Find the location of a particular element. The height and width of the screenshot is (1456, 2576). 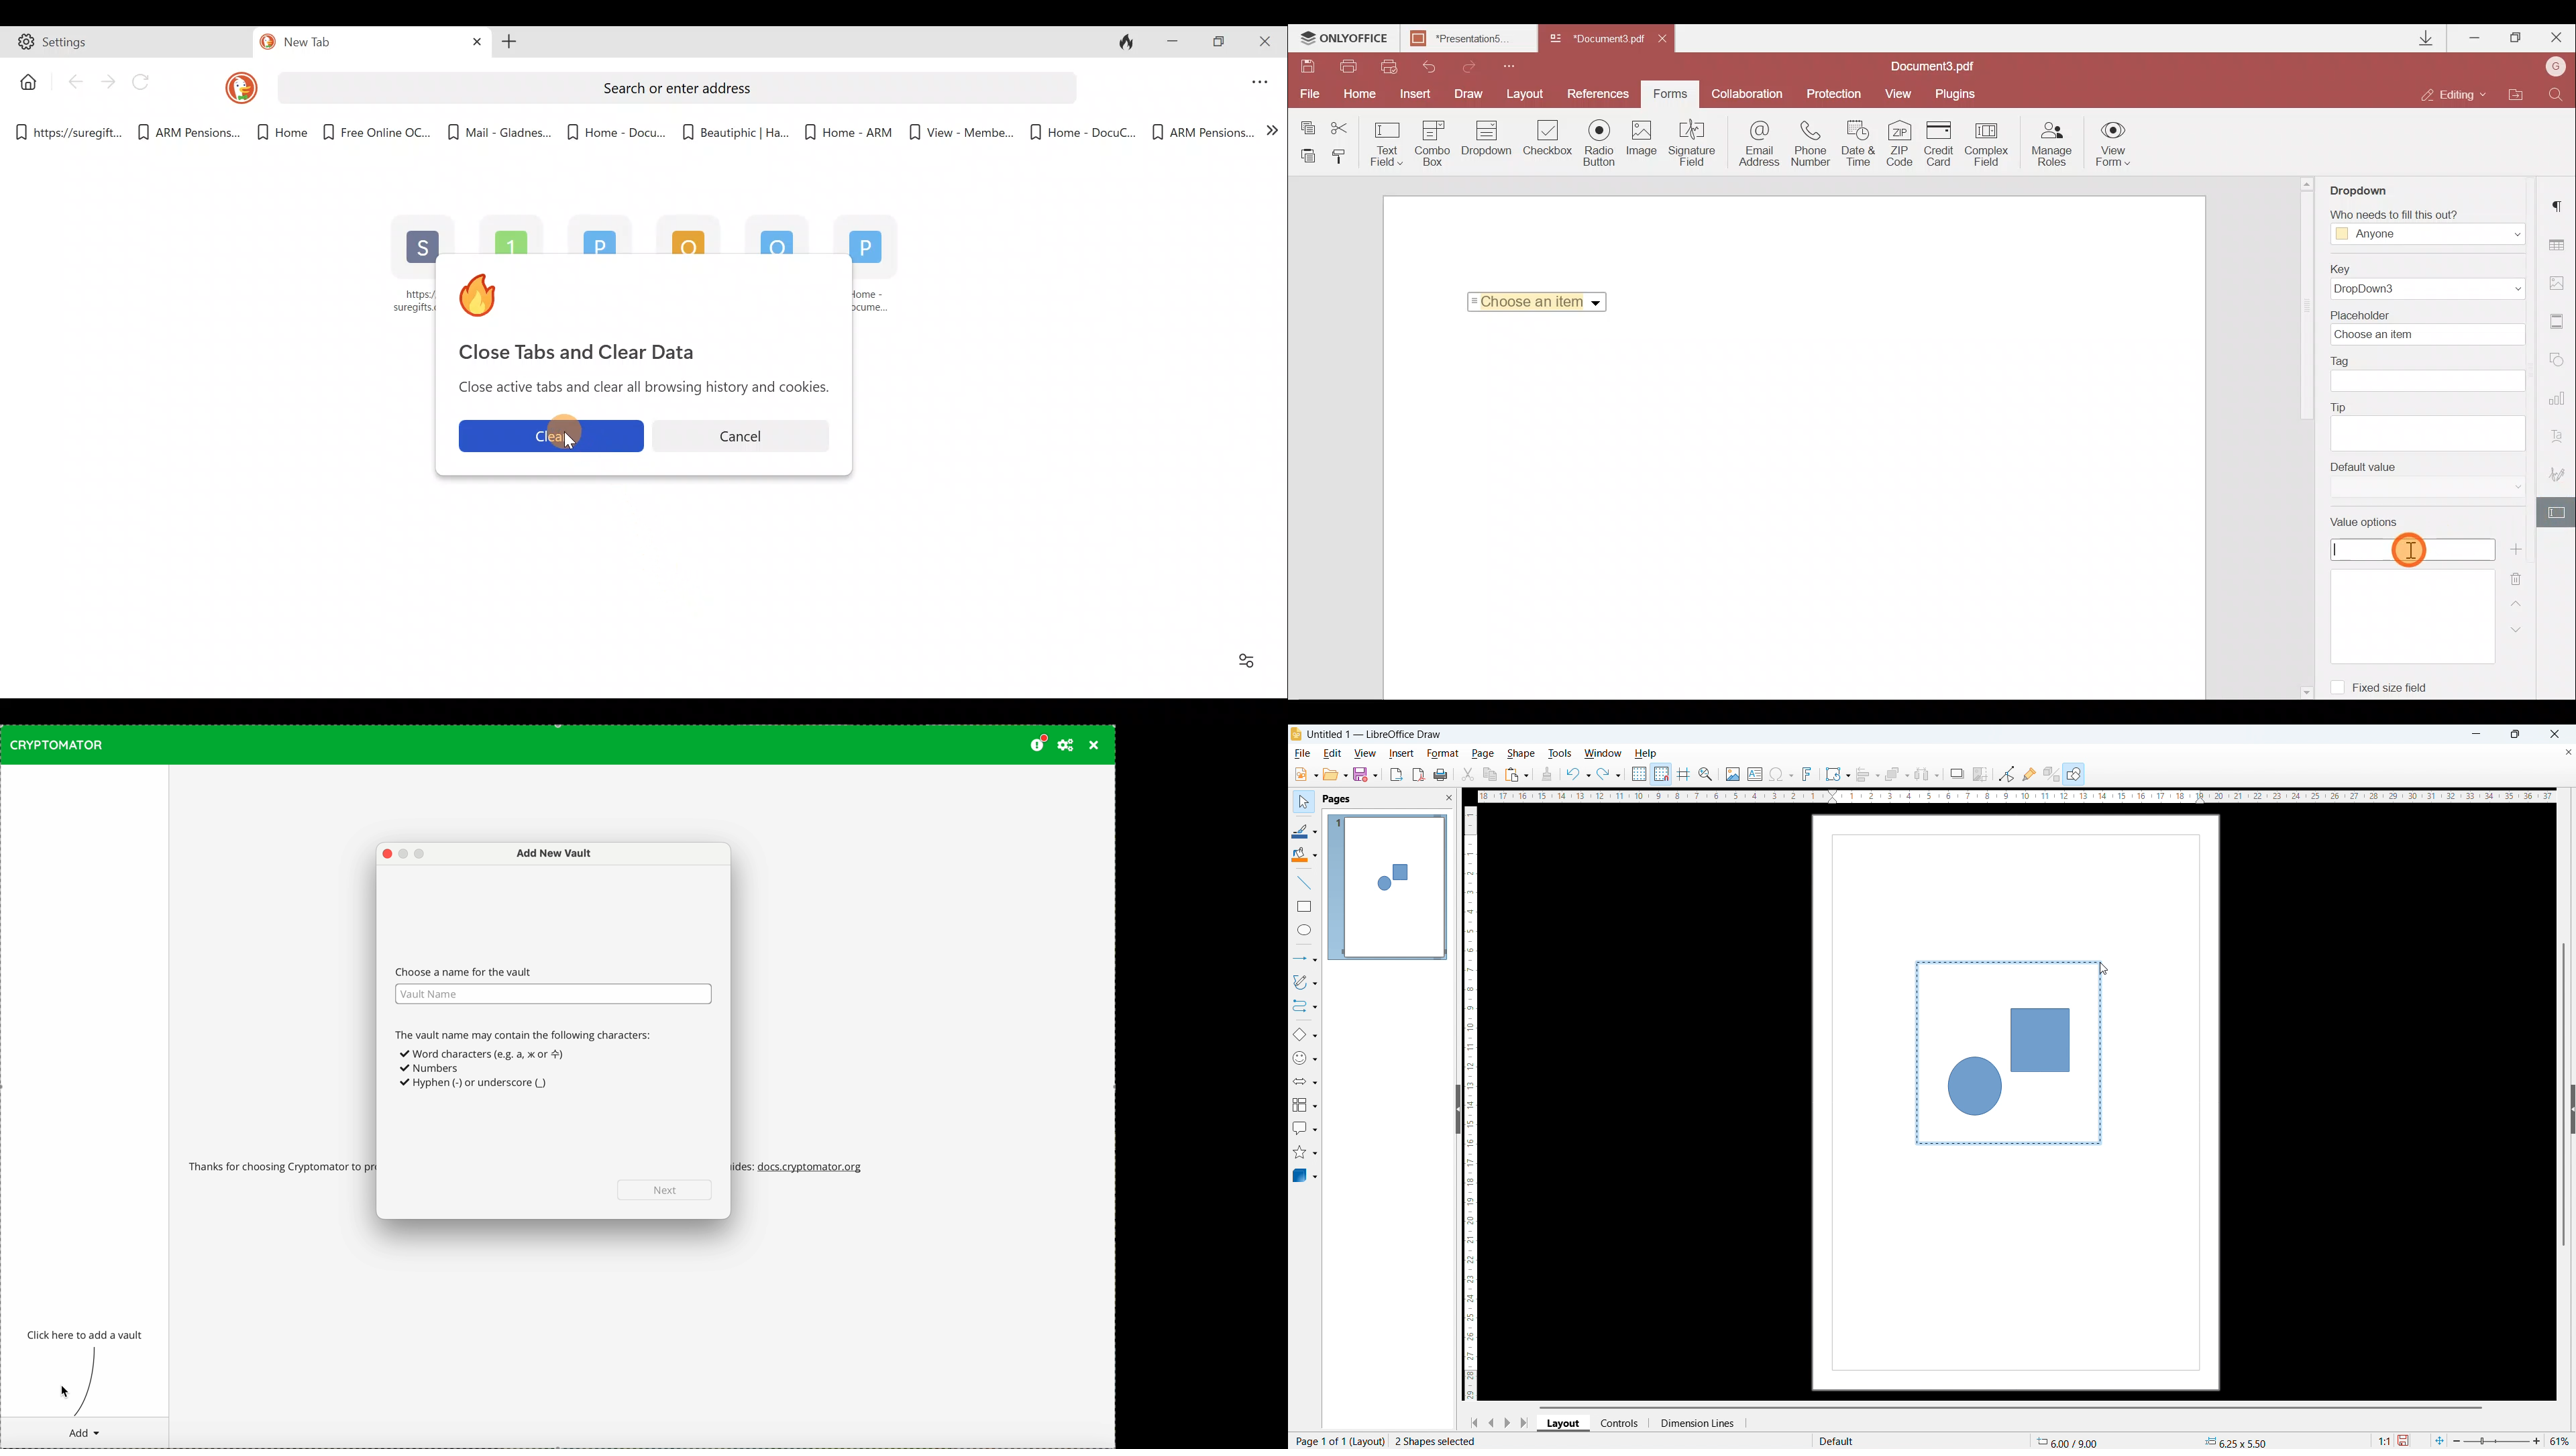

go to first page is located at coordinates (1474, 1422).